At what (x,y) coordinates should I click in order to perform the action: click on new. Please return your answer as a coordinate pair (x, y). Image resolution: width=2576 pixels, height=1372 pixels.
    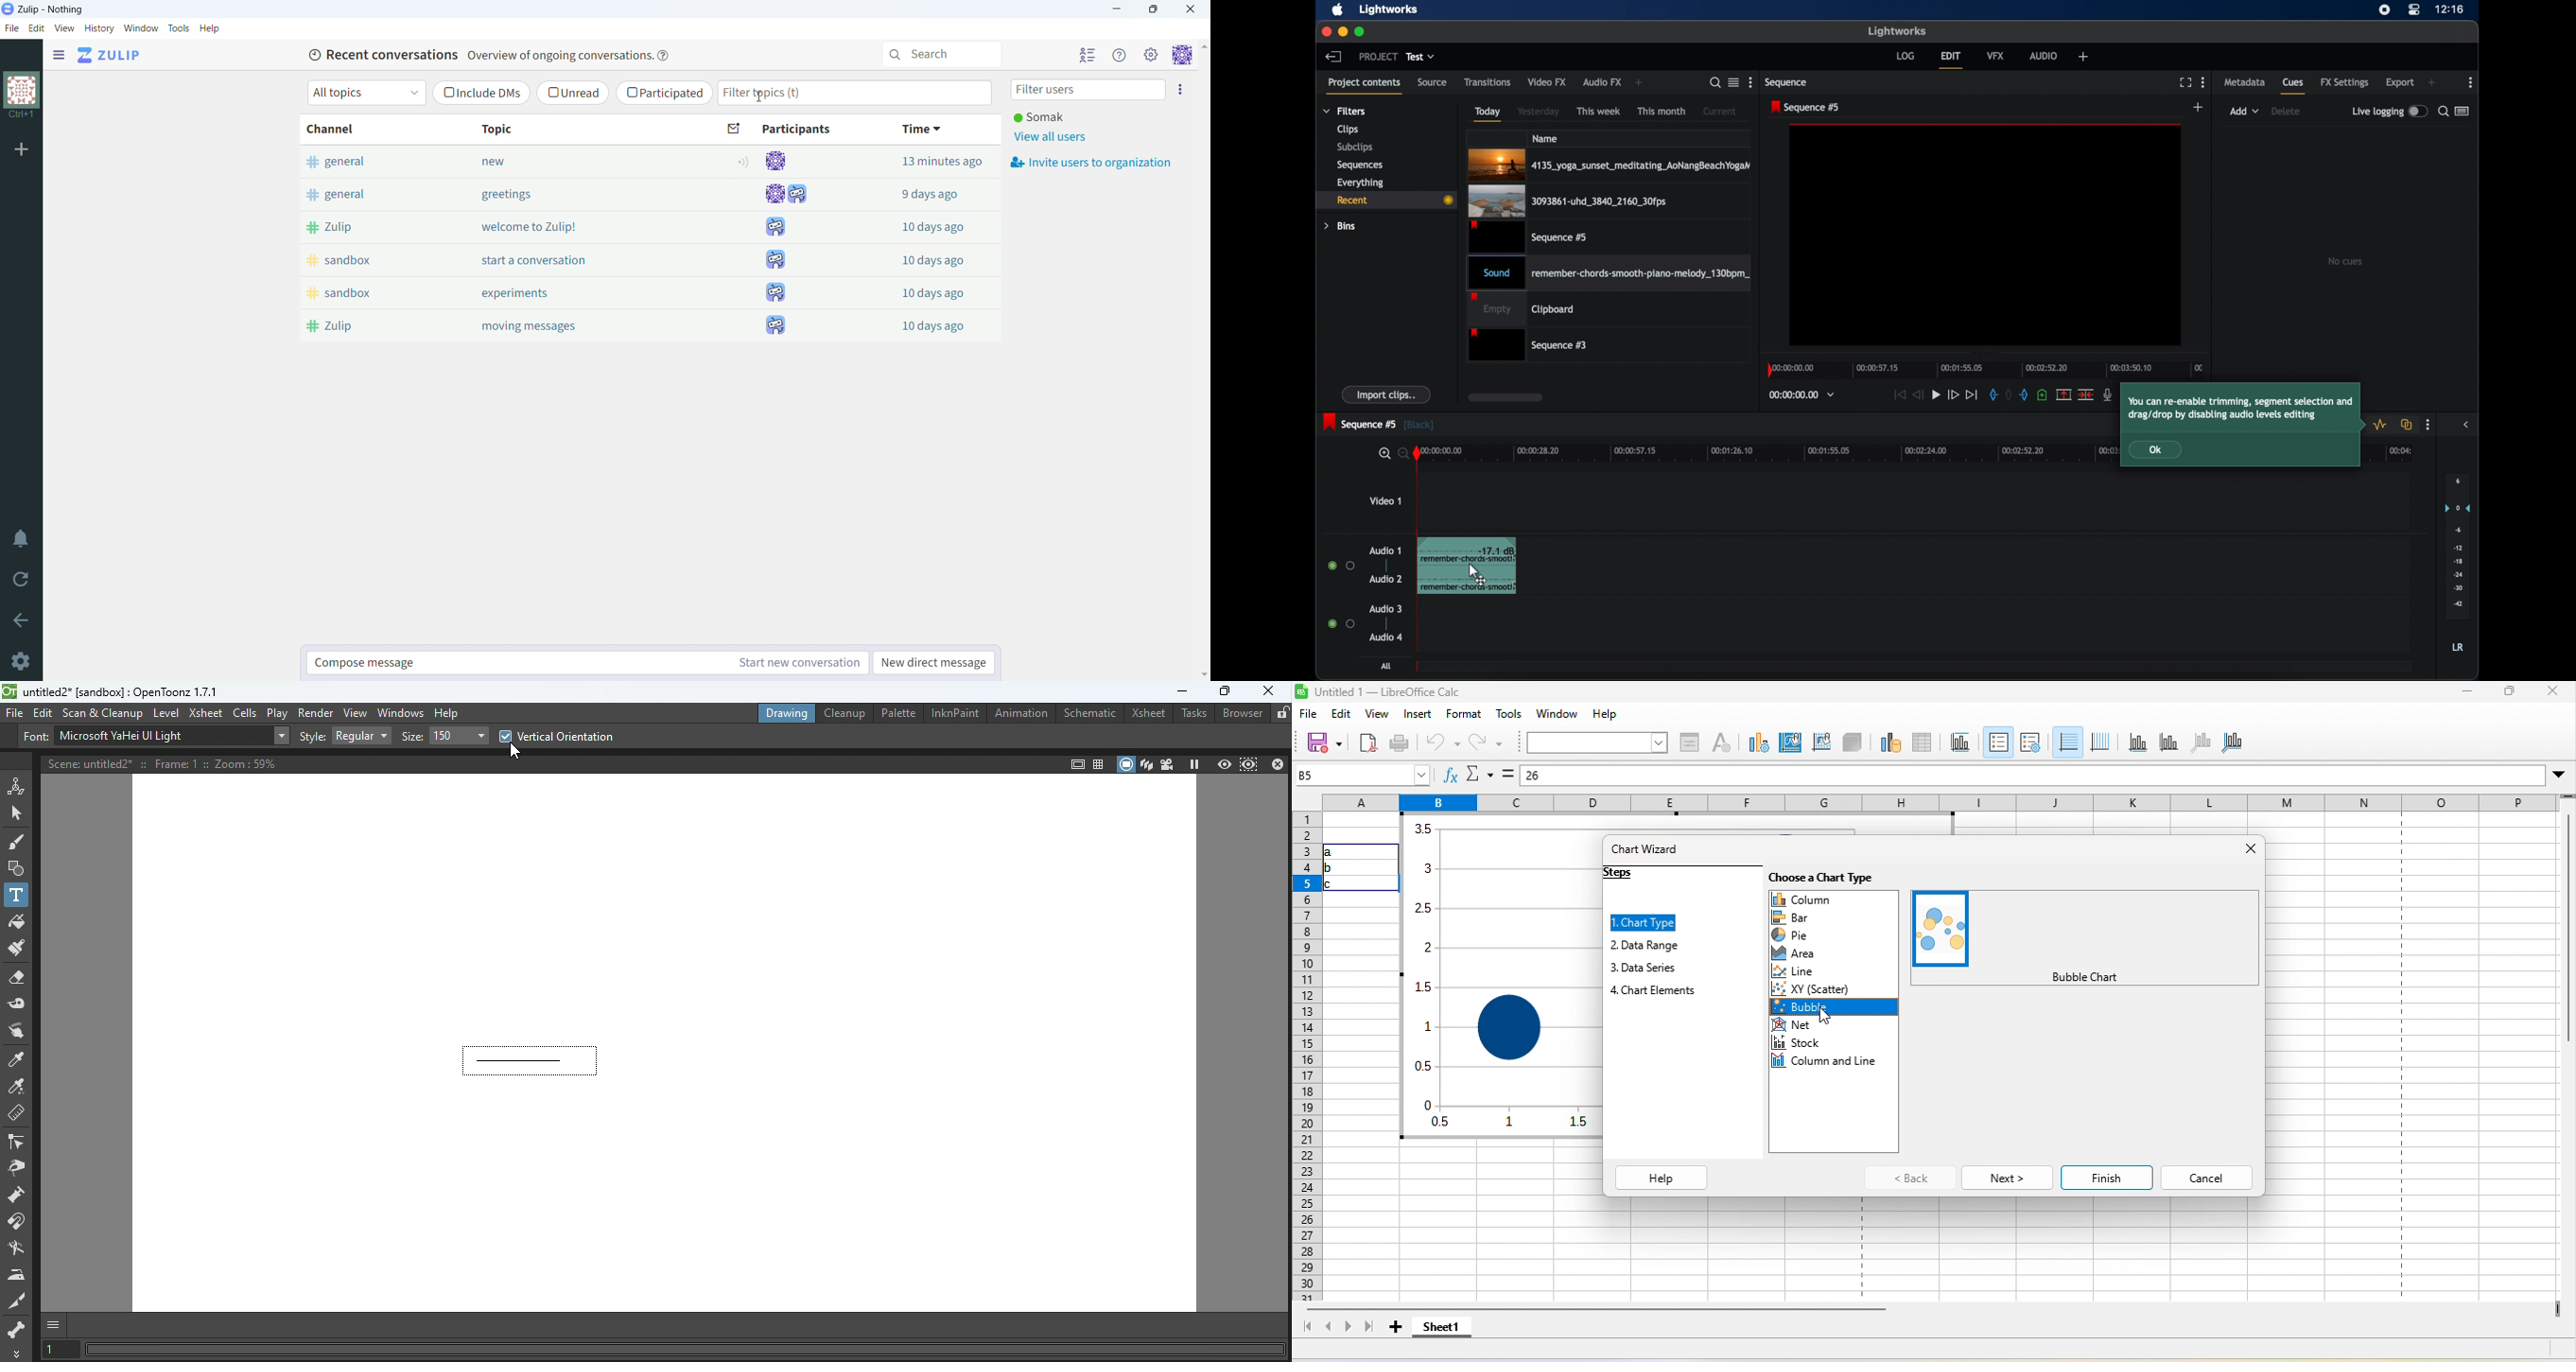
    Looking at the image, I should click on (576, 161).